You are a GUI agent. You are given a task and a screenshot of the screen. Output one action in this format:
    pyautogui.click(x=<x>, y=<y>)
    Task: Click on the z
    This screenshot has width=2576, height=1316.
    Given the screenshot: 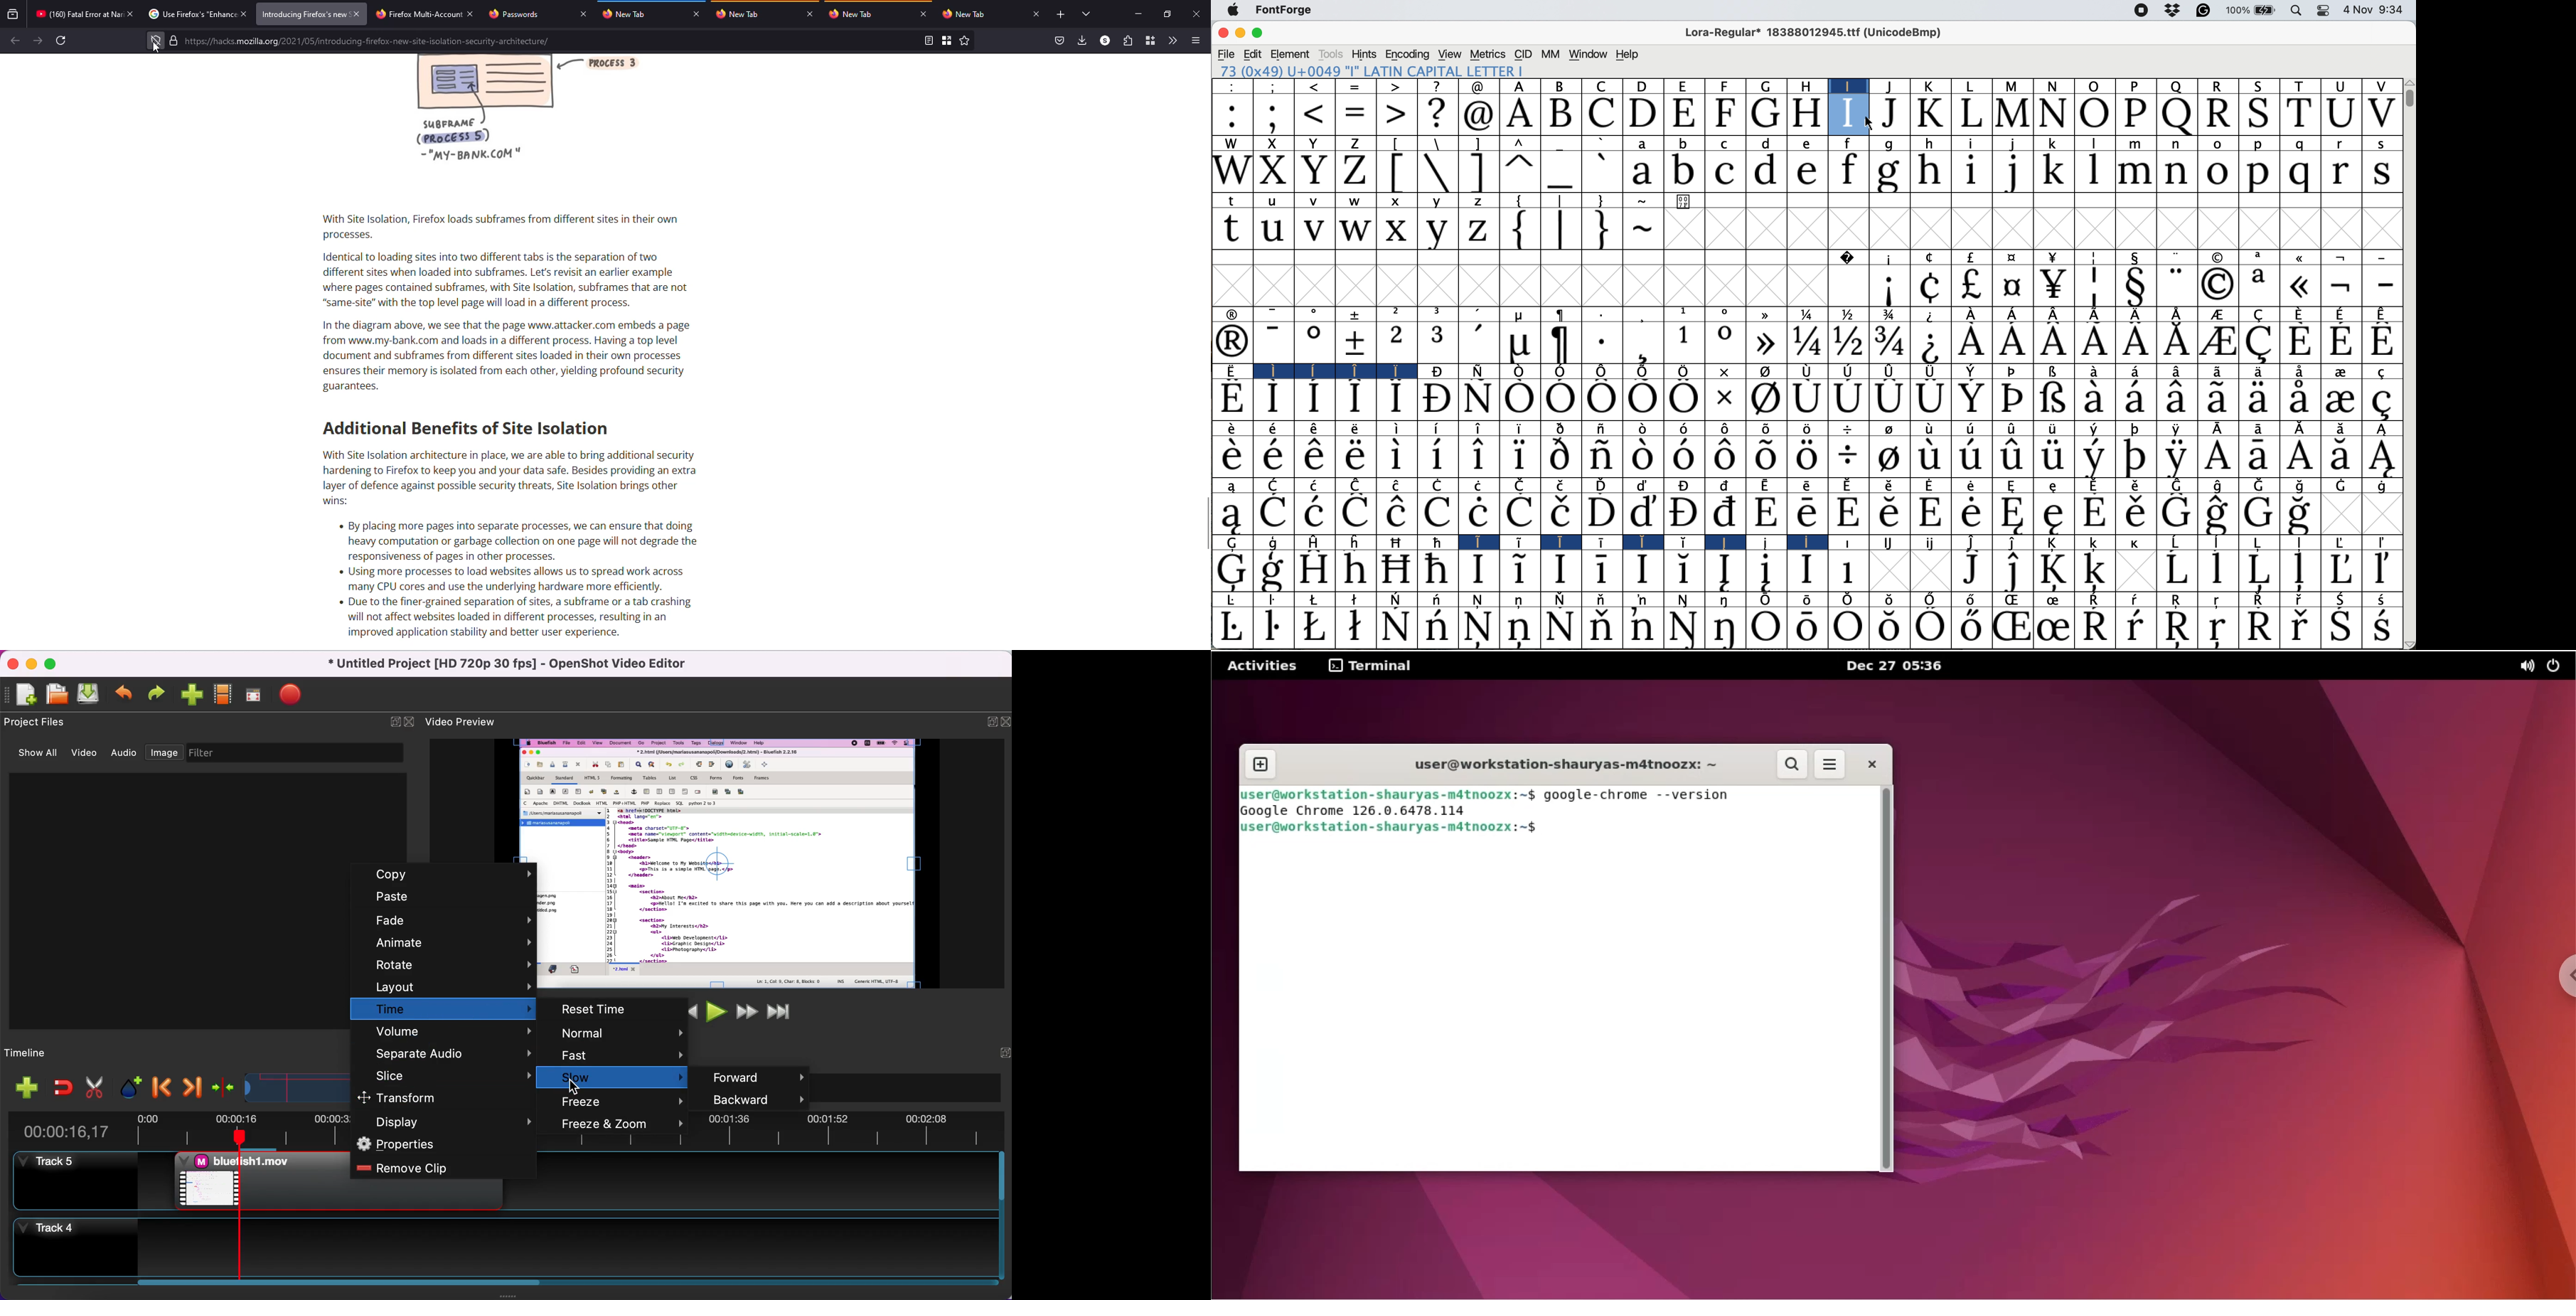 What is the action you would take?
    pyautogui.click(x=1477, y=231)
    